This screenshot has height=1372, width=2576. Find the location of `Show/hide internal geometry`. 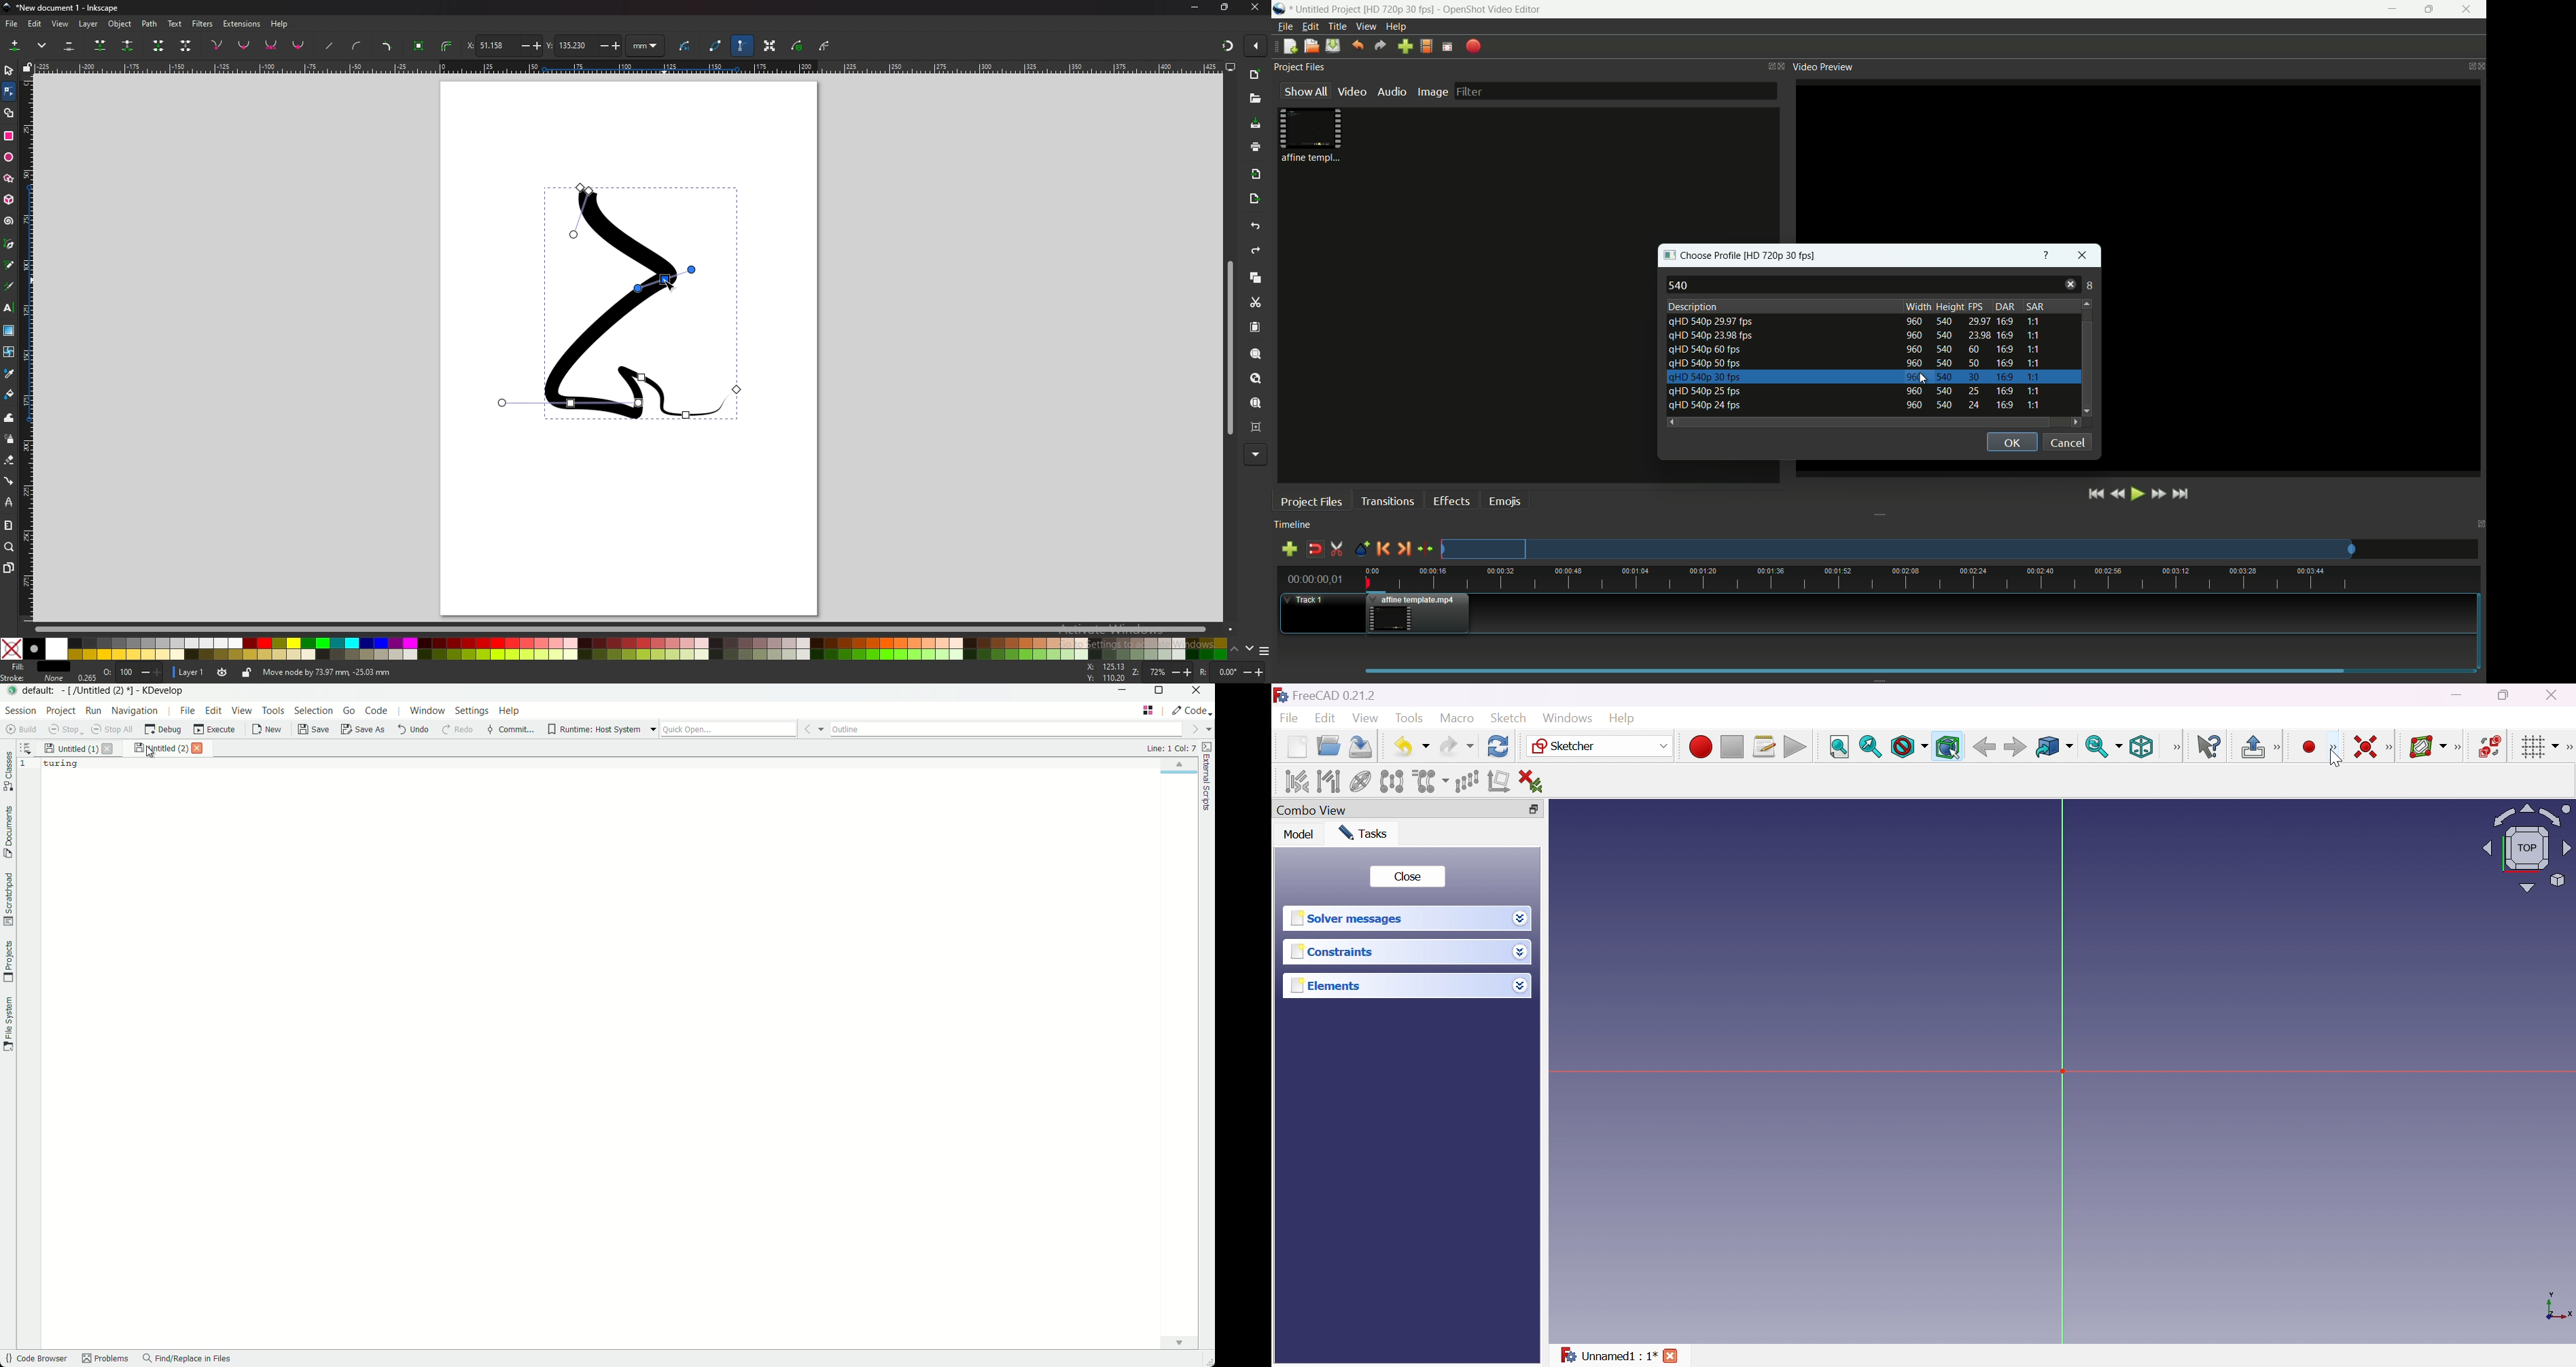

Show/hide internal geometry is located at coordinates (1362, 783).